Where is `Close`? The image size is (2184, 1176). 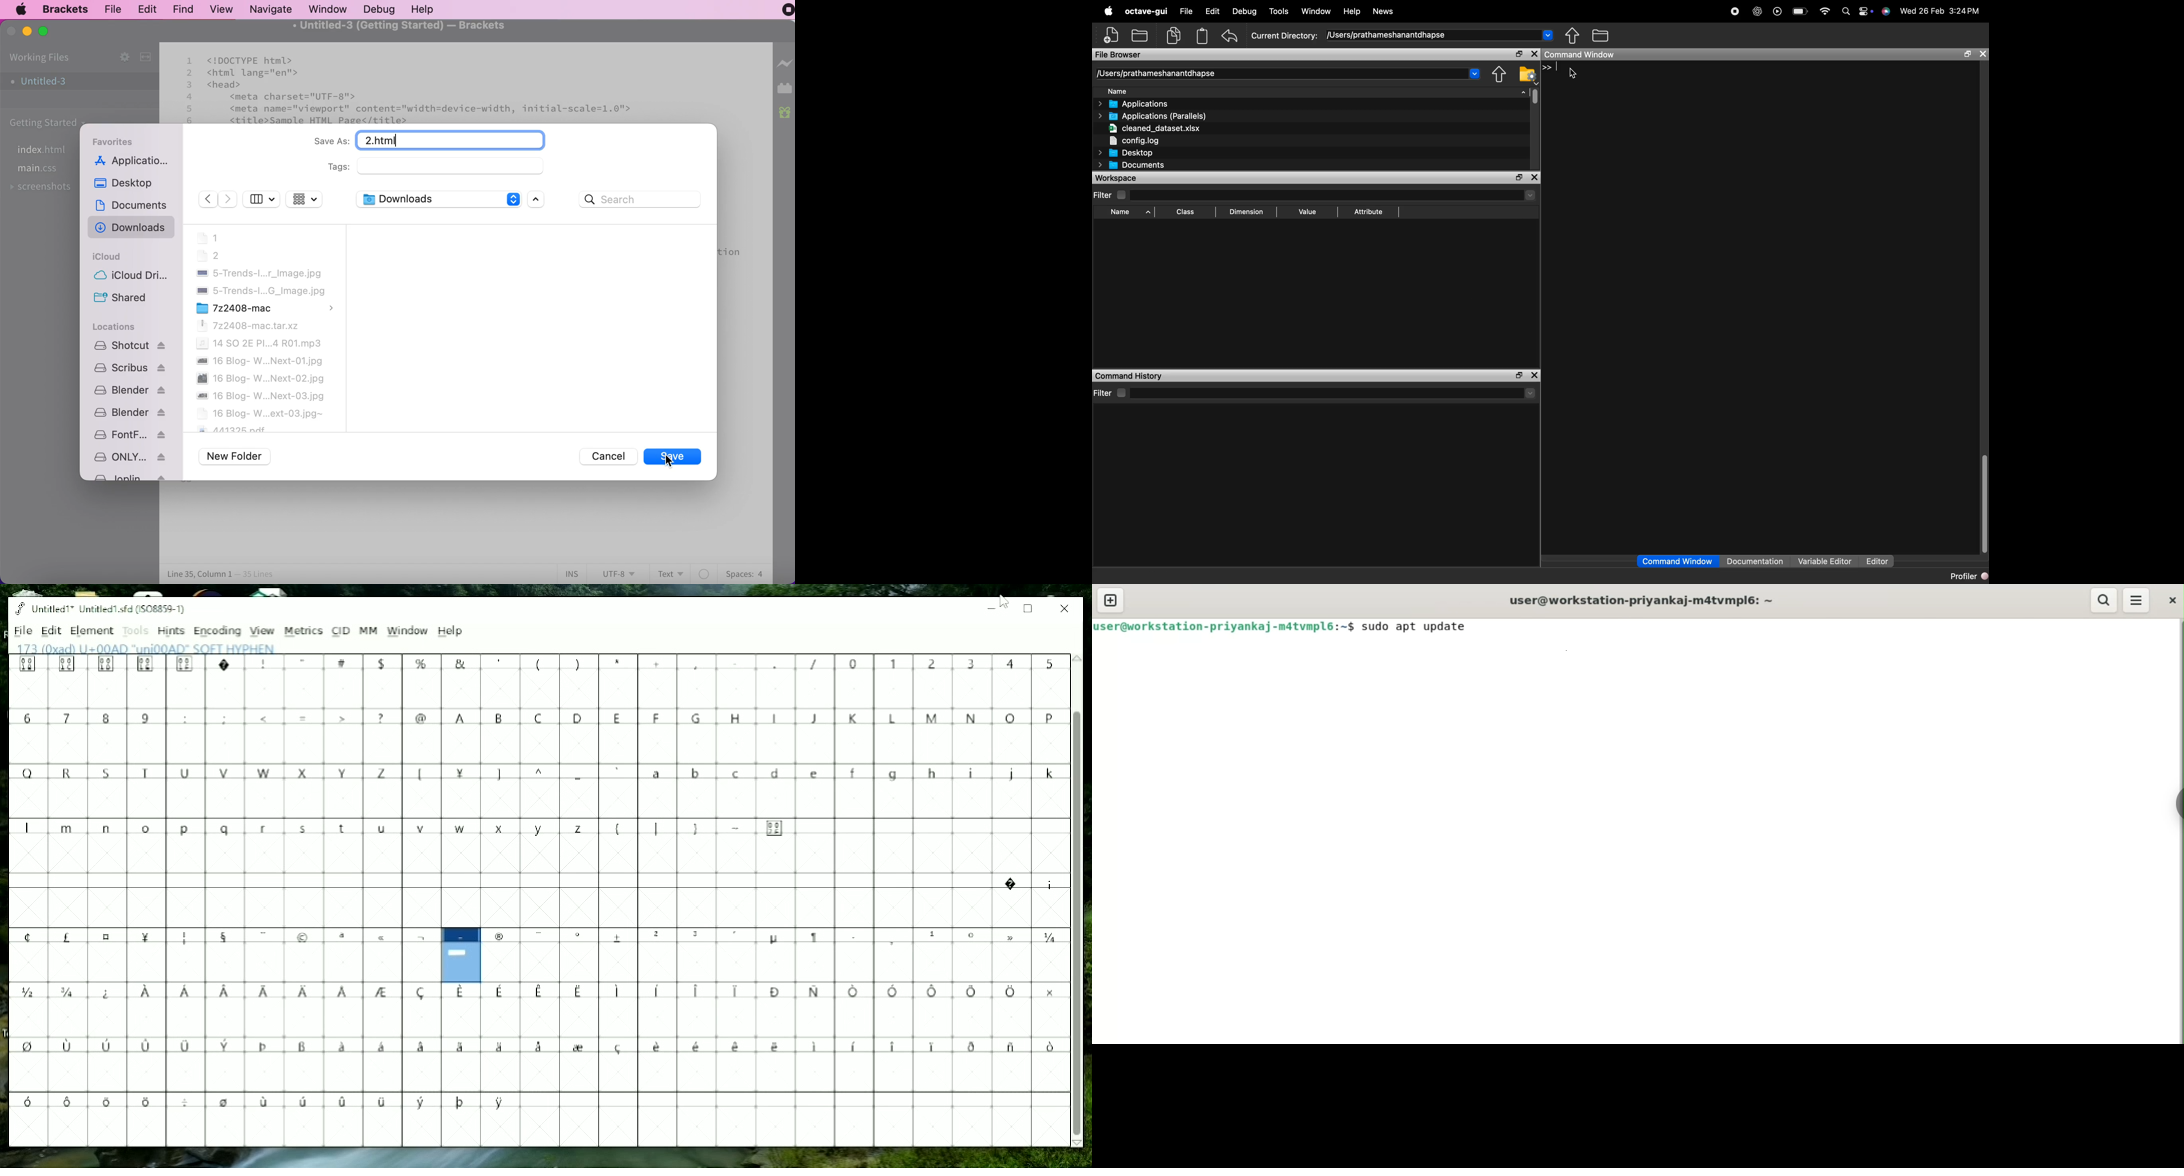 Close is located at coordinates (1065, 609).